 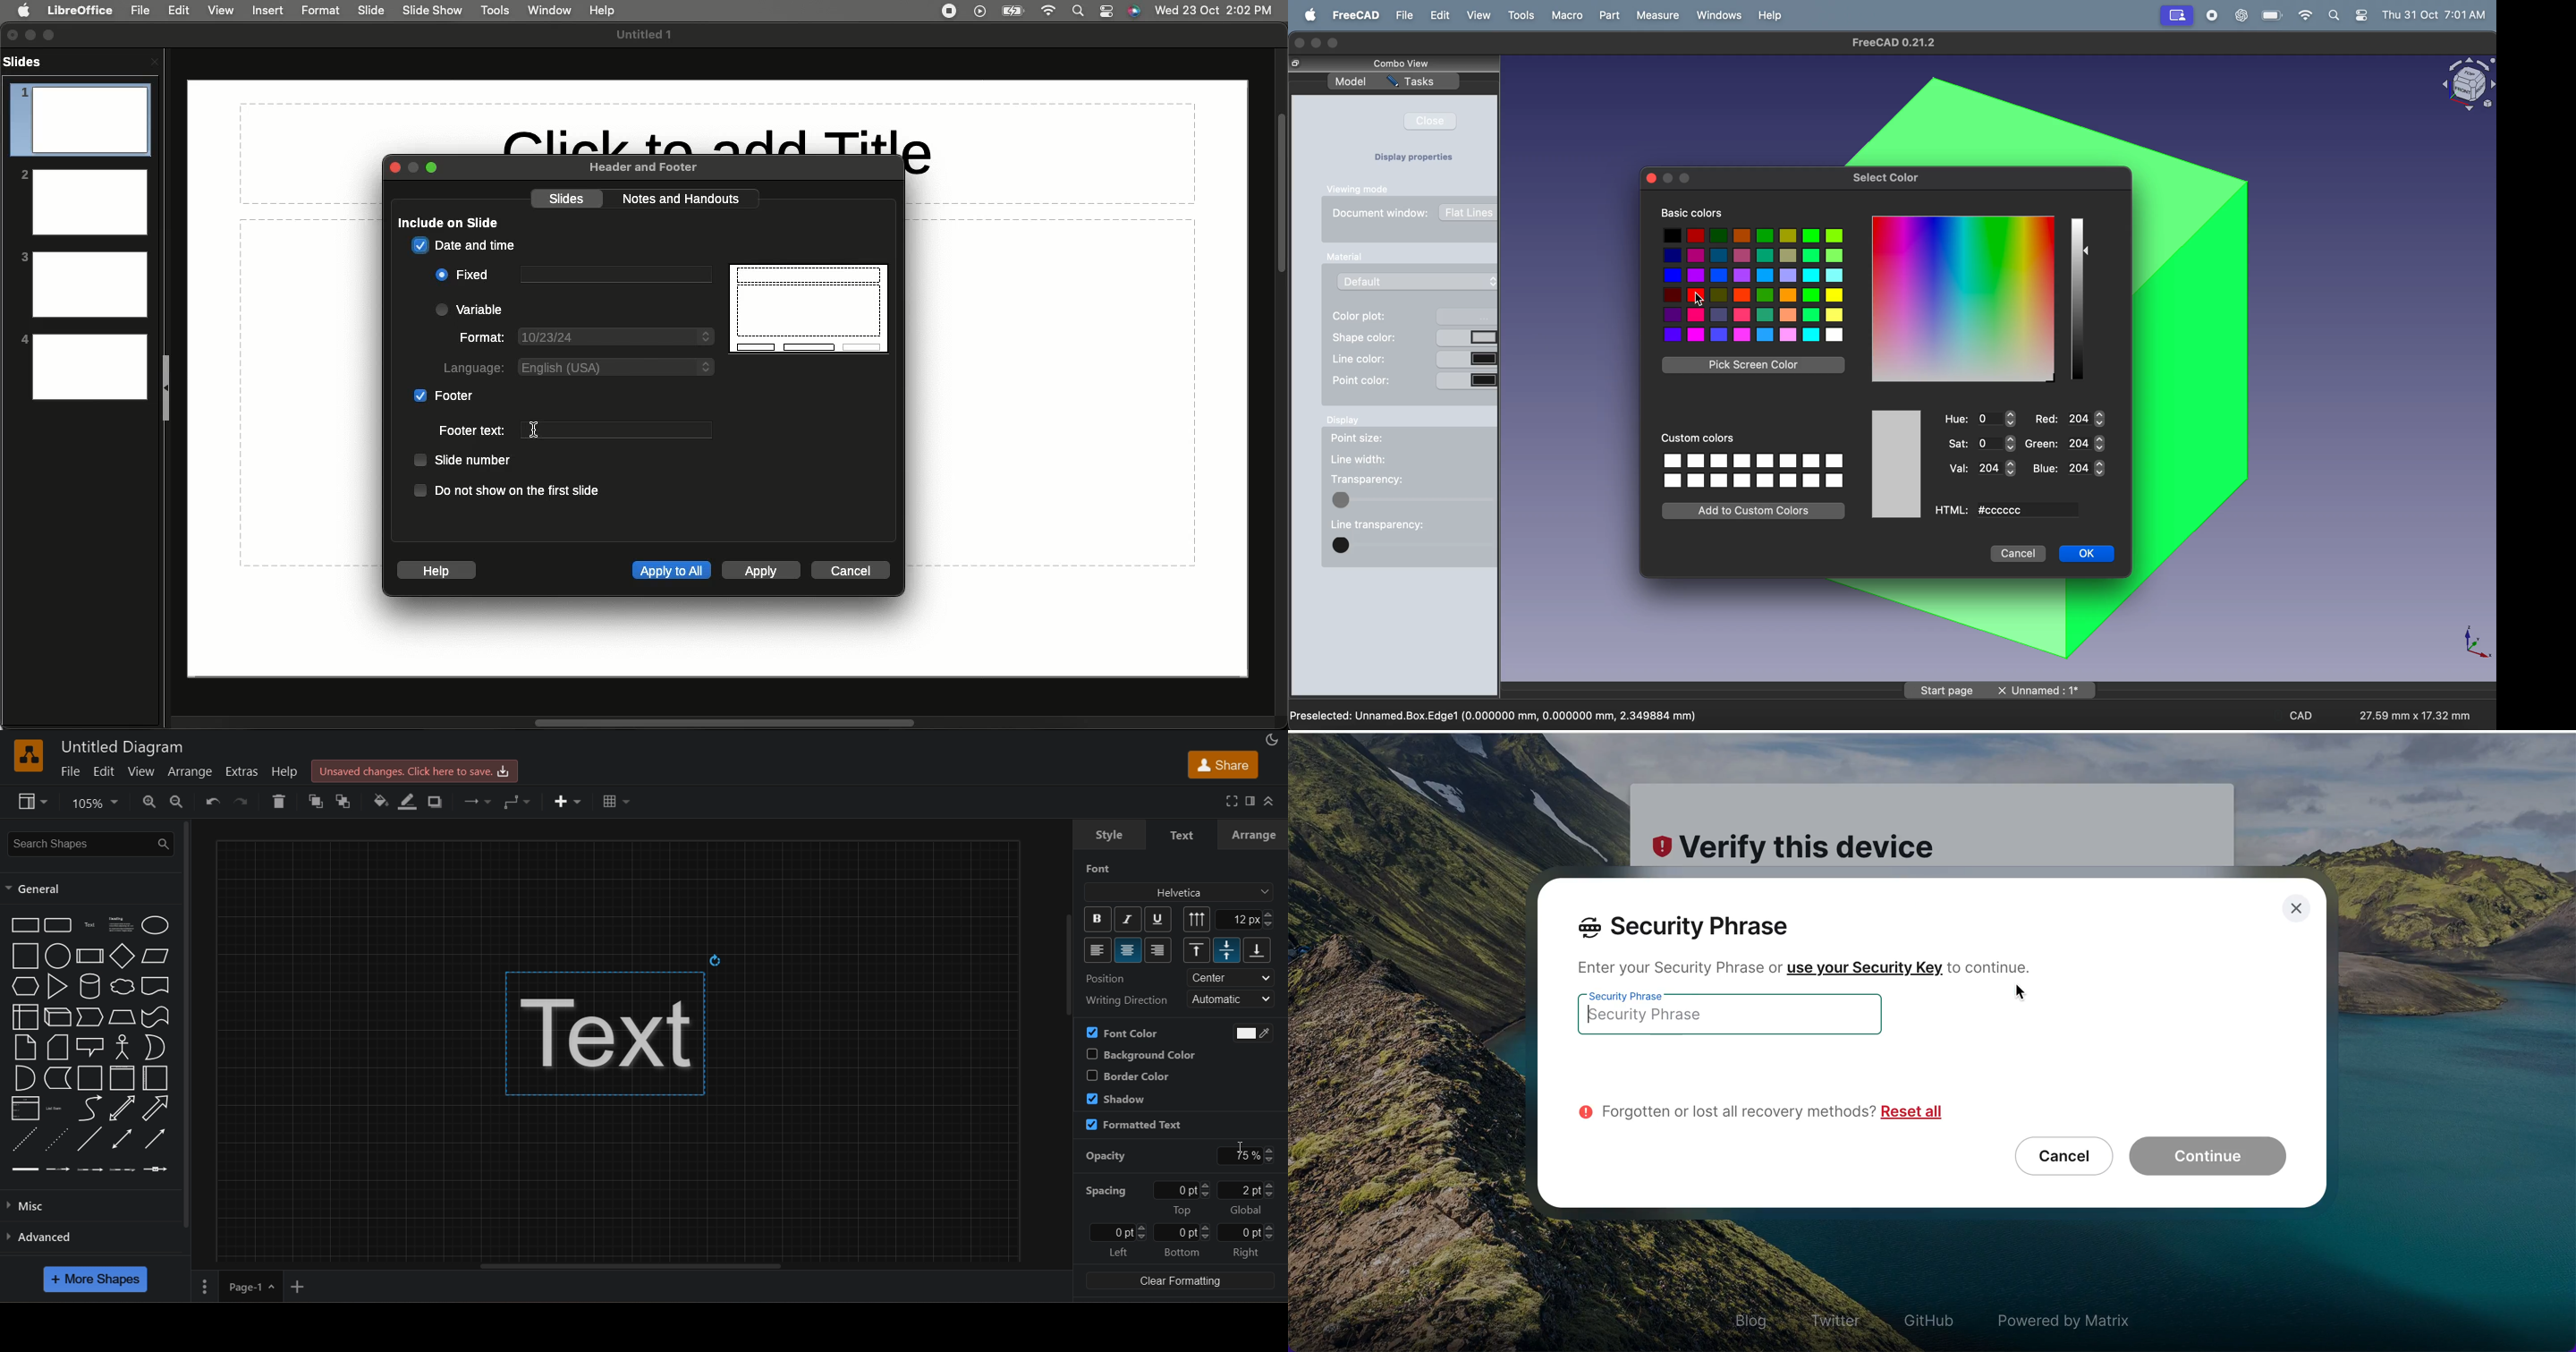 I want to click on colors, so click(x=1753, y=285).